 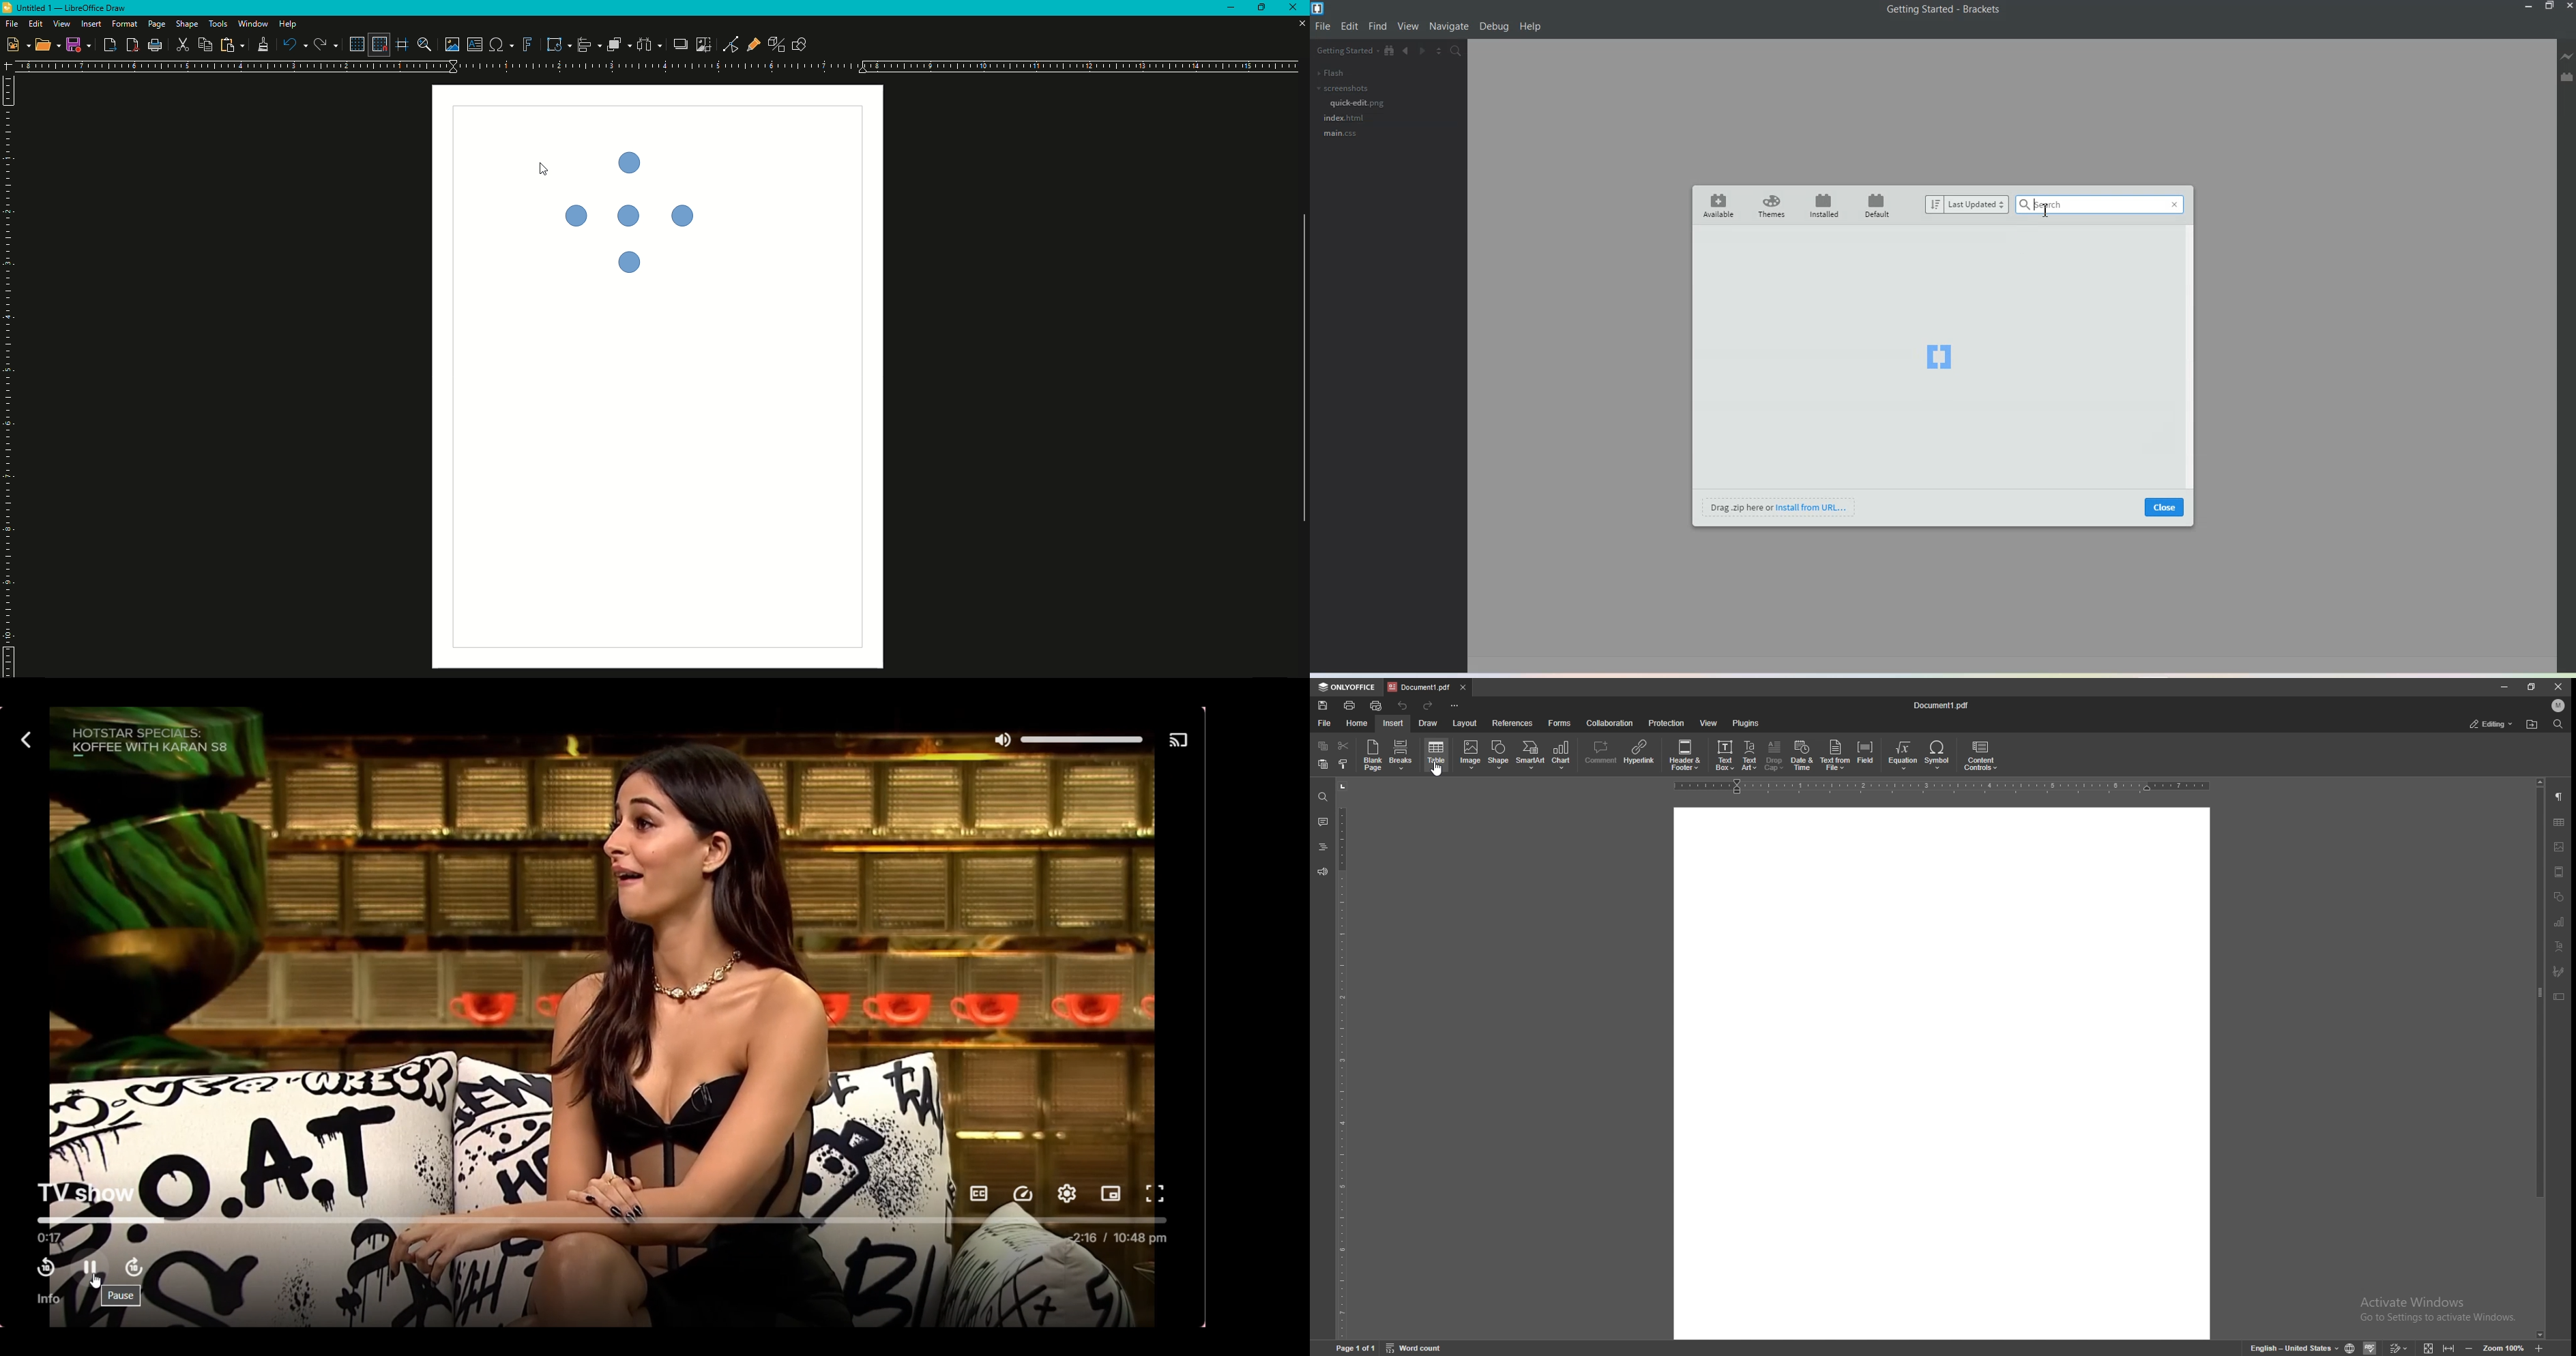 I want to click on text art, so click(x=1749, y=755).